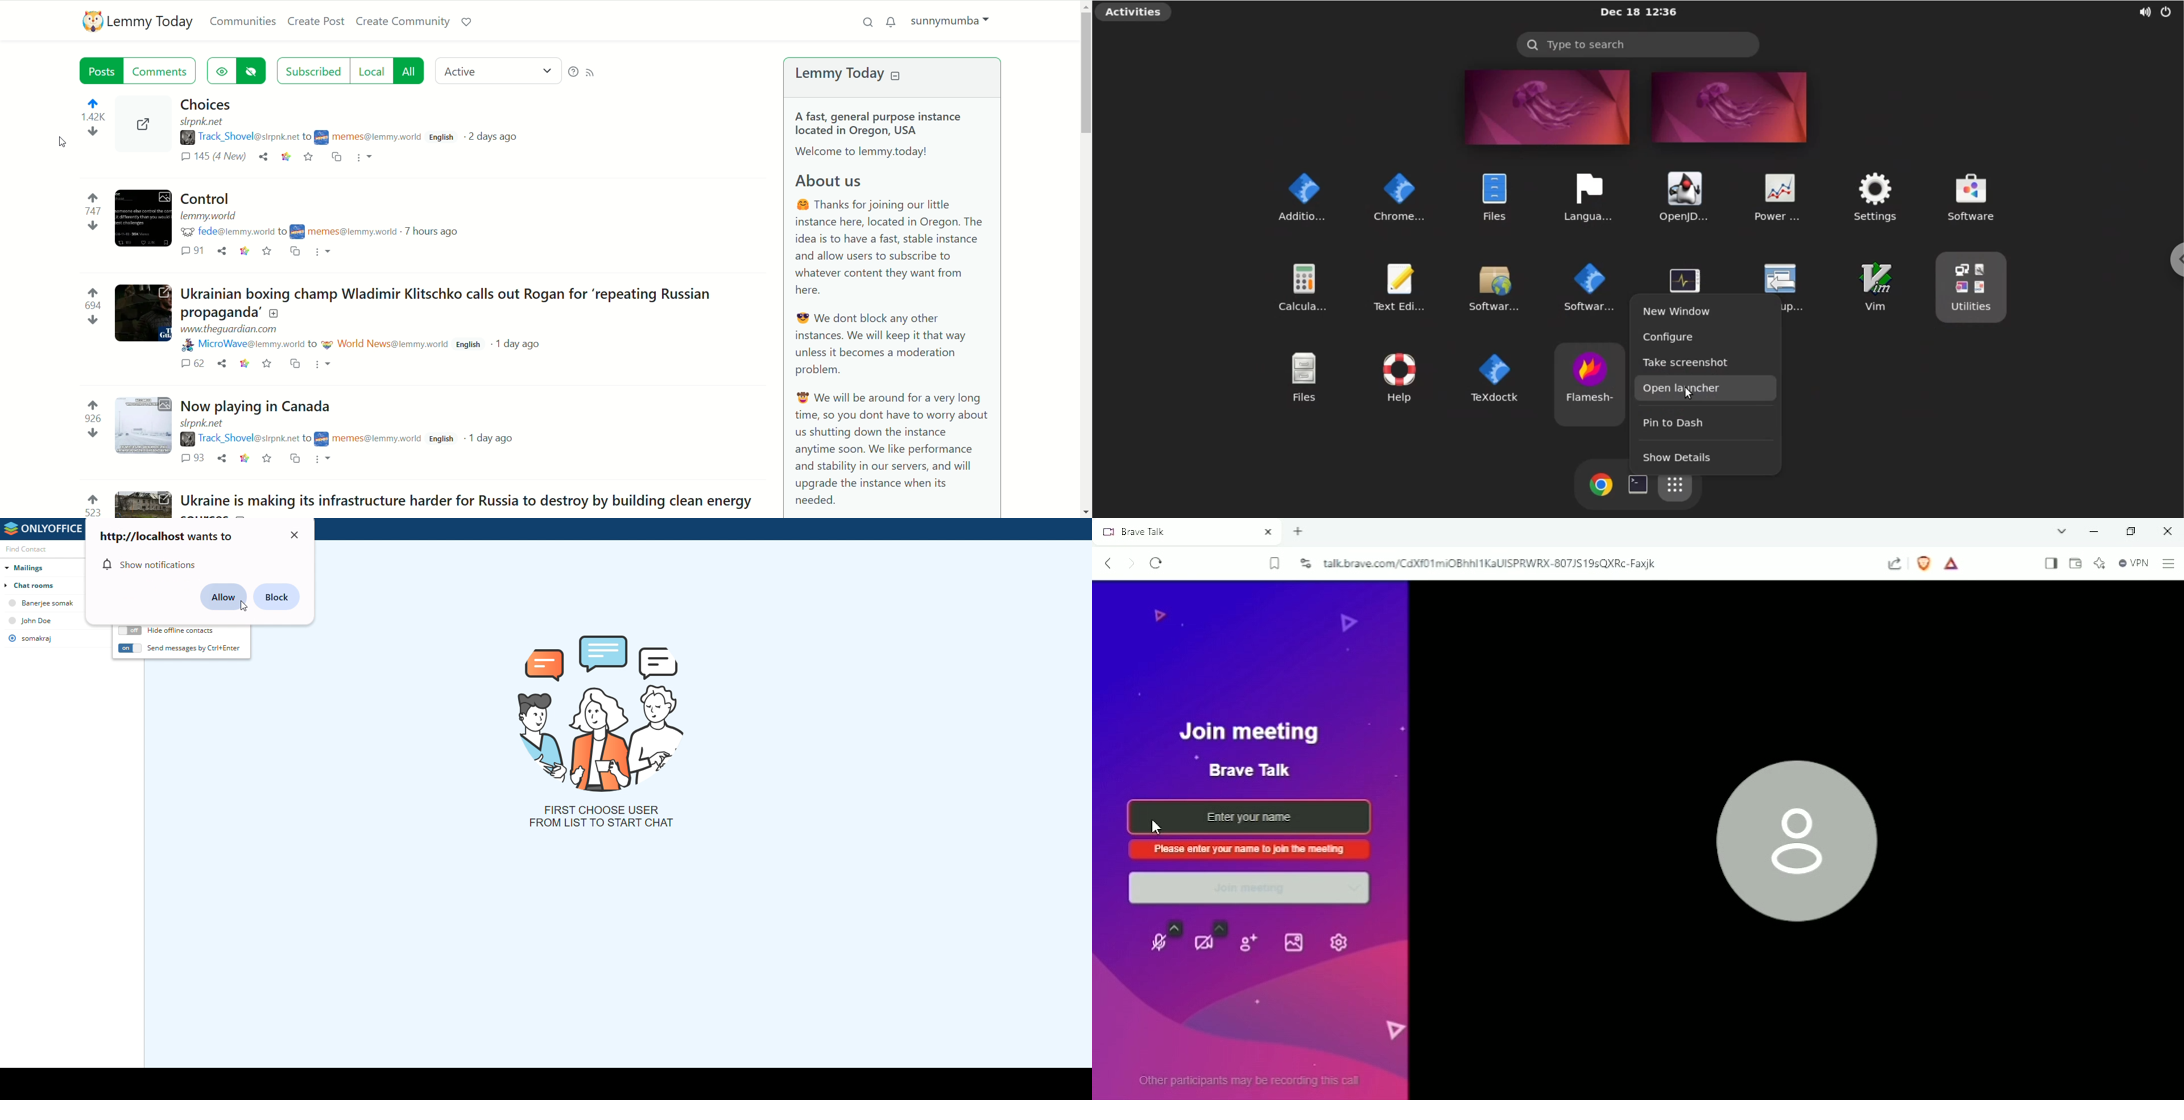  What do you see at coordinates (2168, 11) in the screenshot?
I see `power settings menu` at bounding box center [2168, 11].